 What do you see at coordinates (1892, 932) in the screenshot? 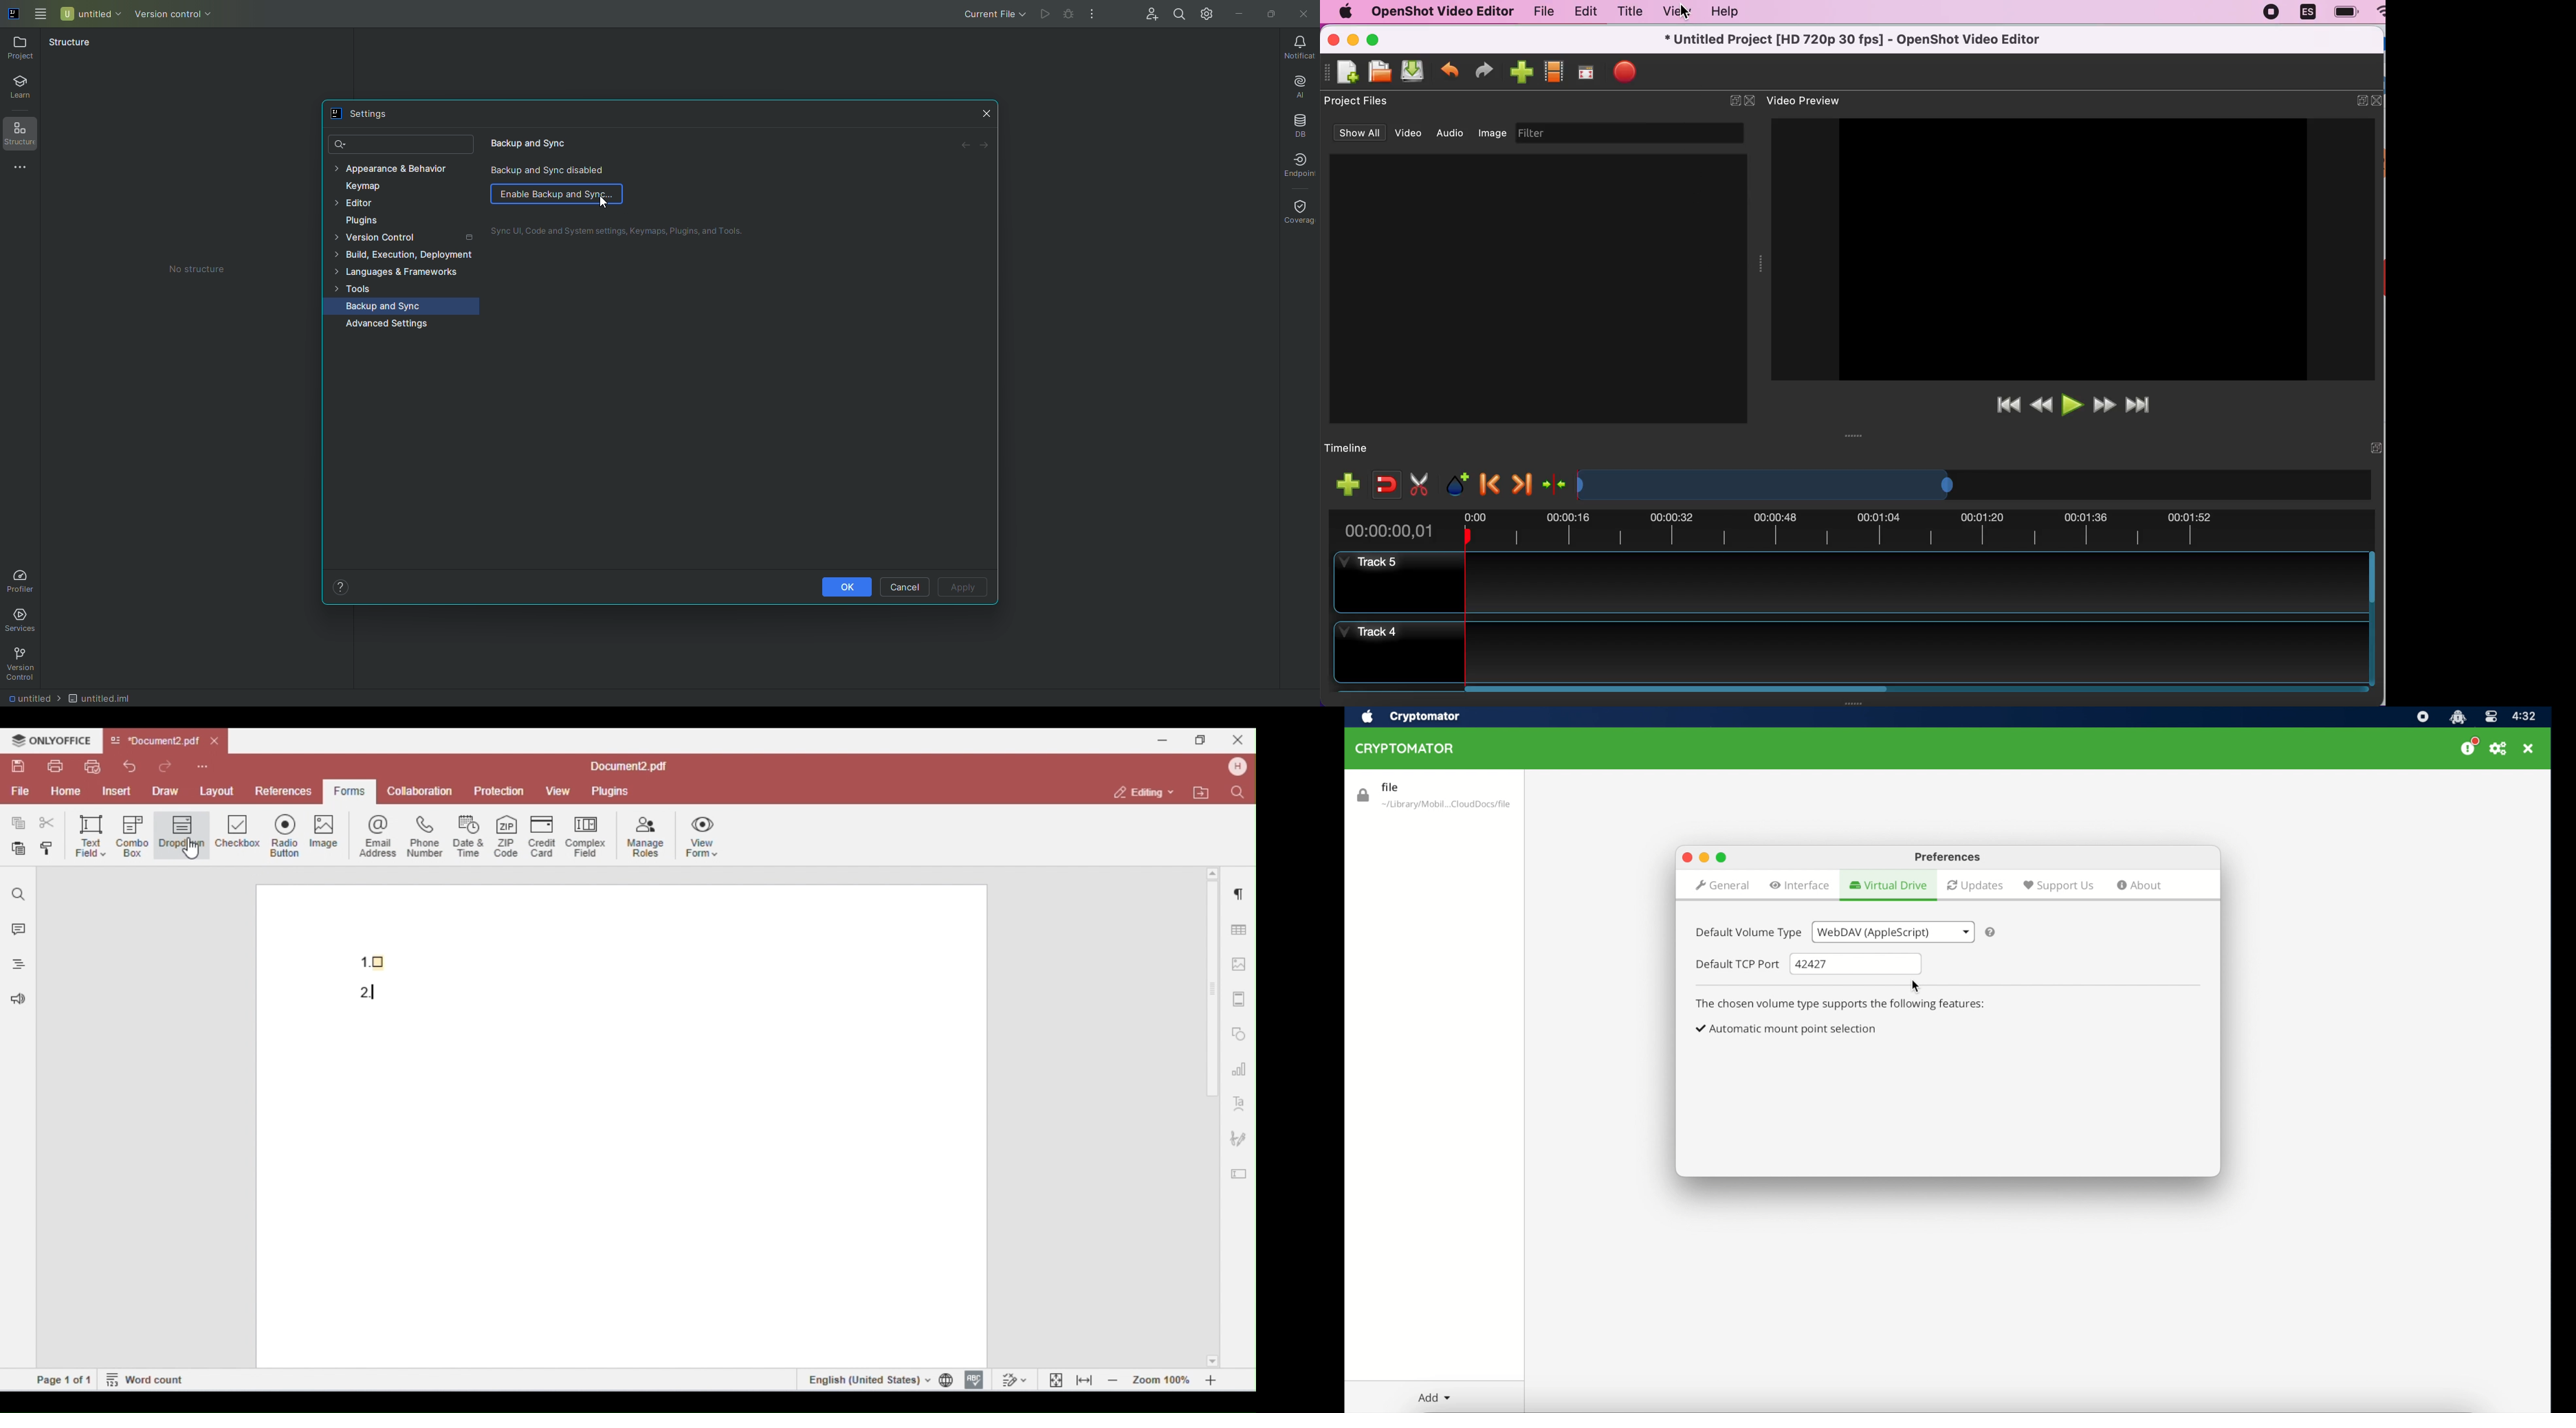
I see `volume type` at bounding box center [1892, 932].